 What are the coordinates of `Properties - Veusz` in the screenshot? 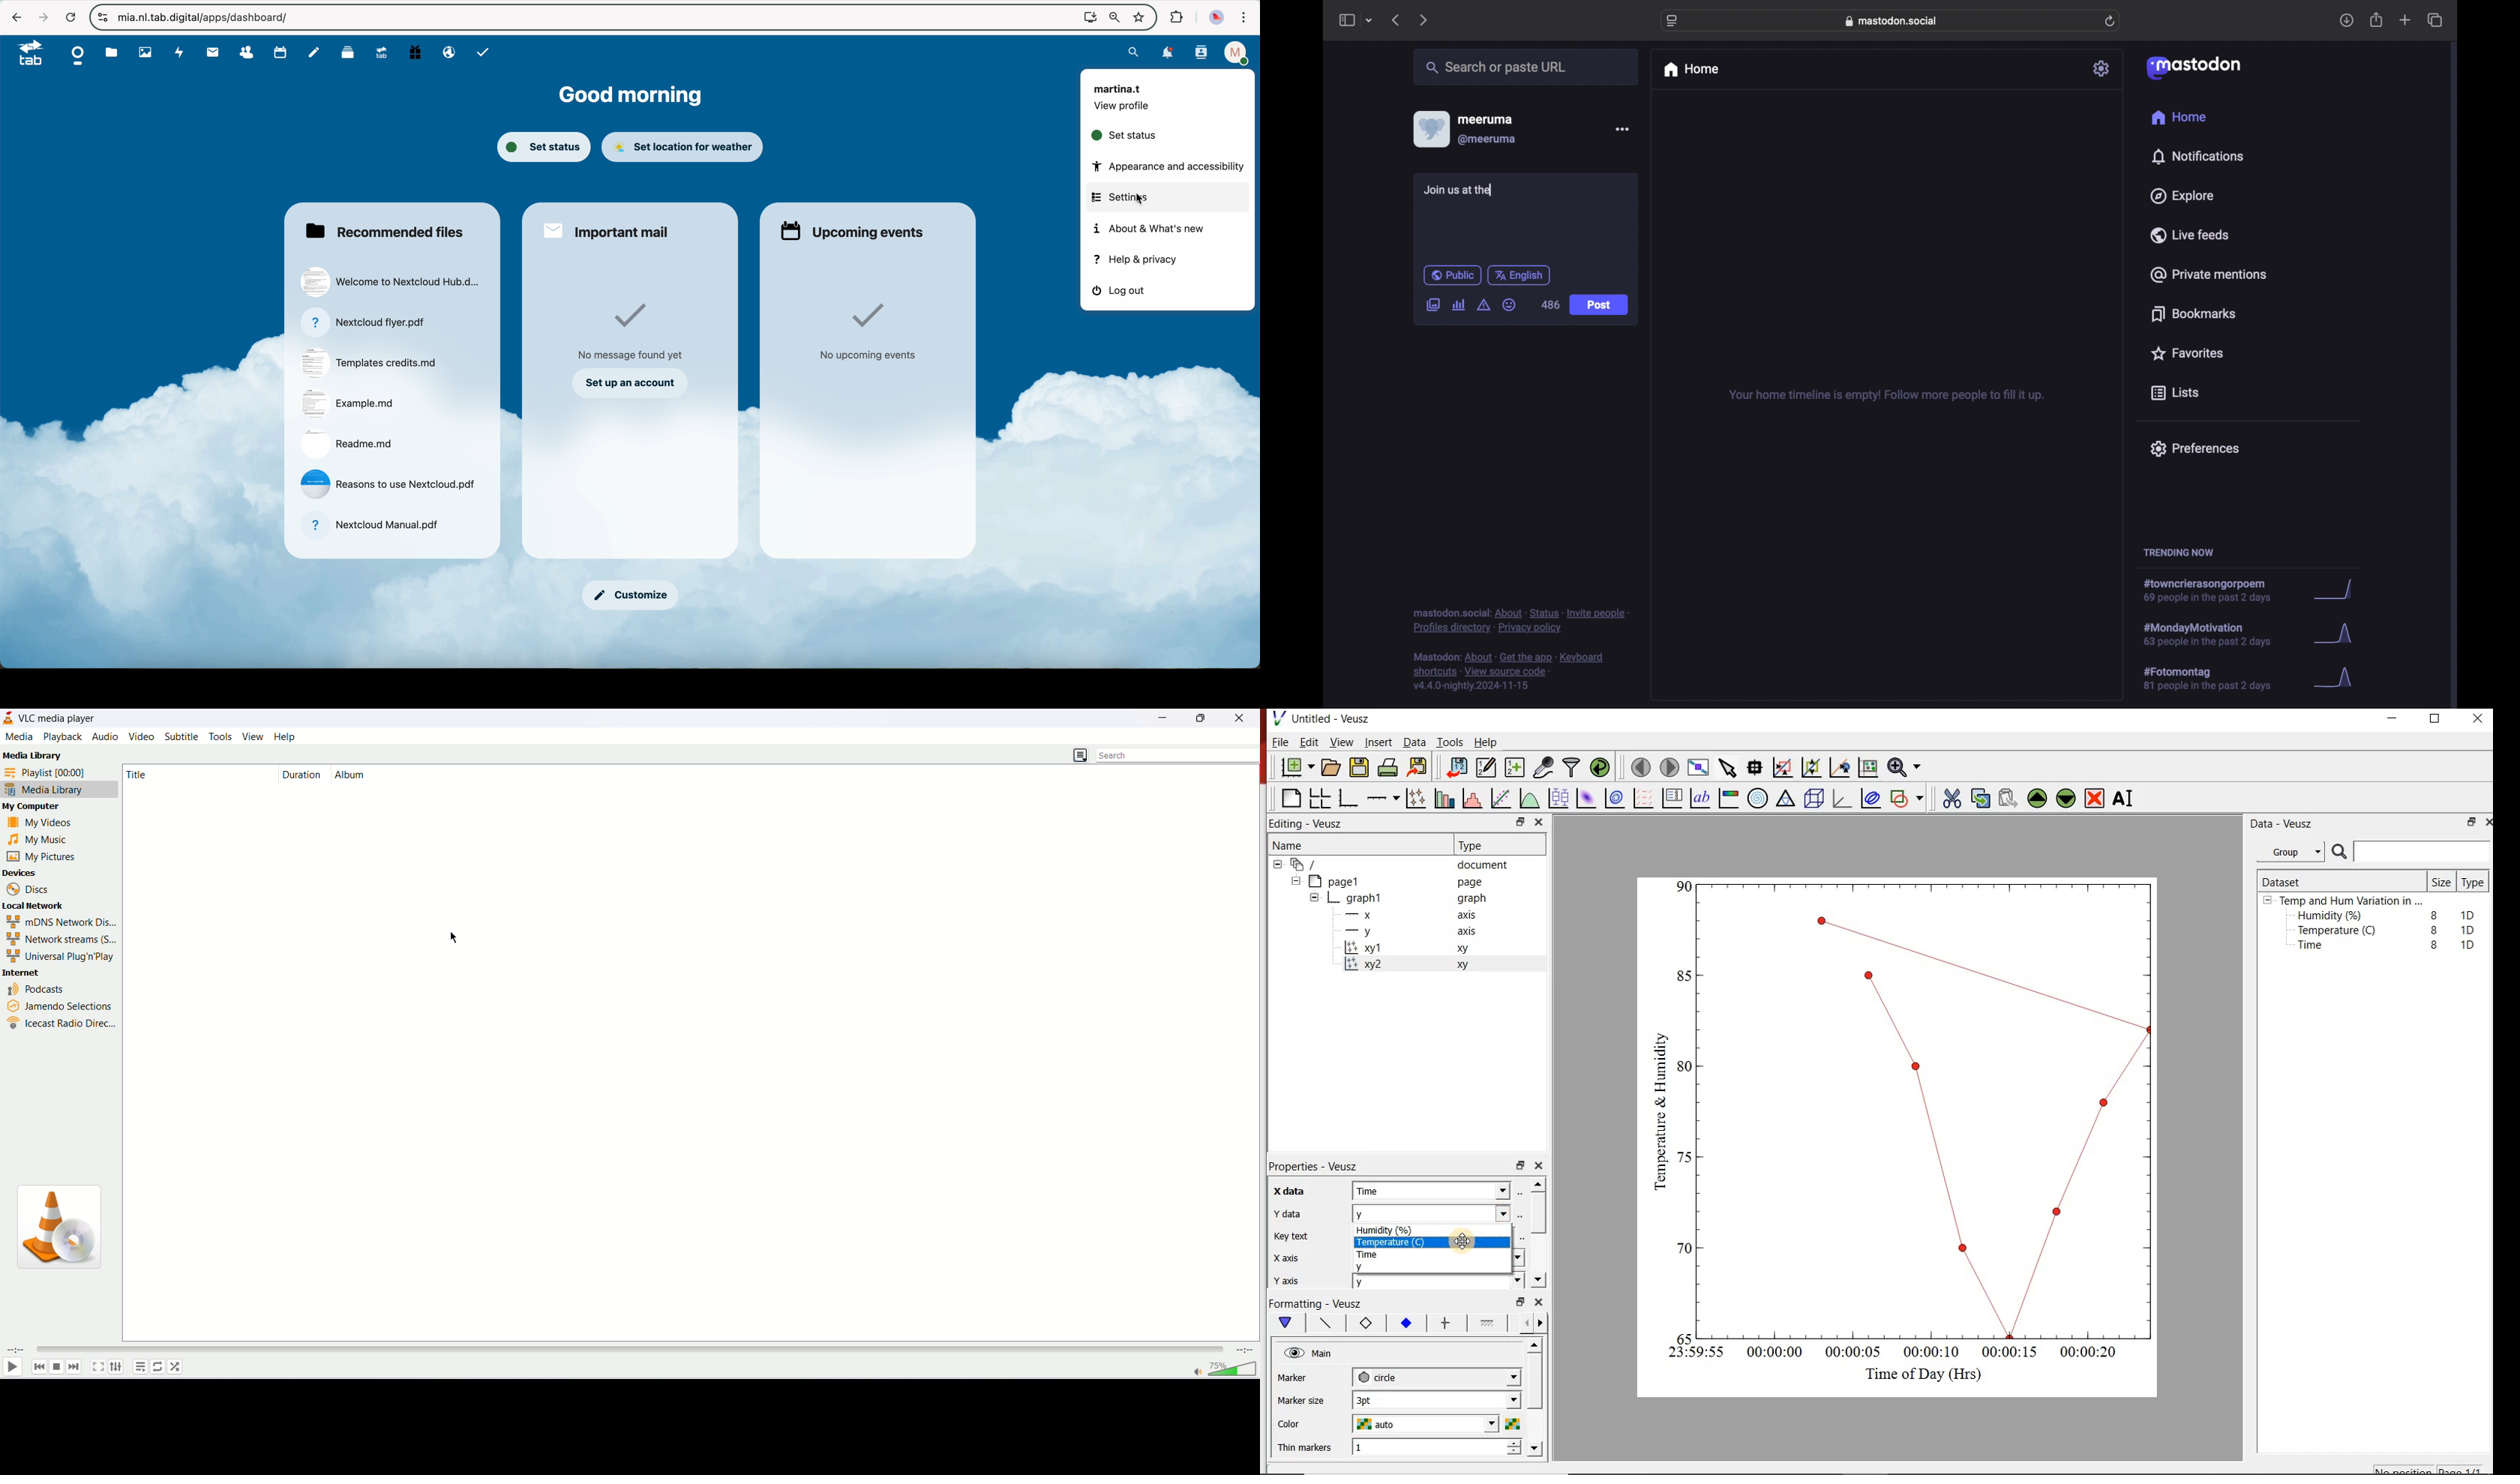 It's located at (1321, 1164).